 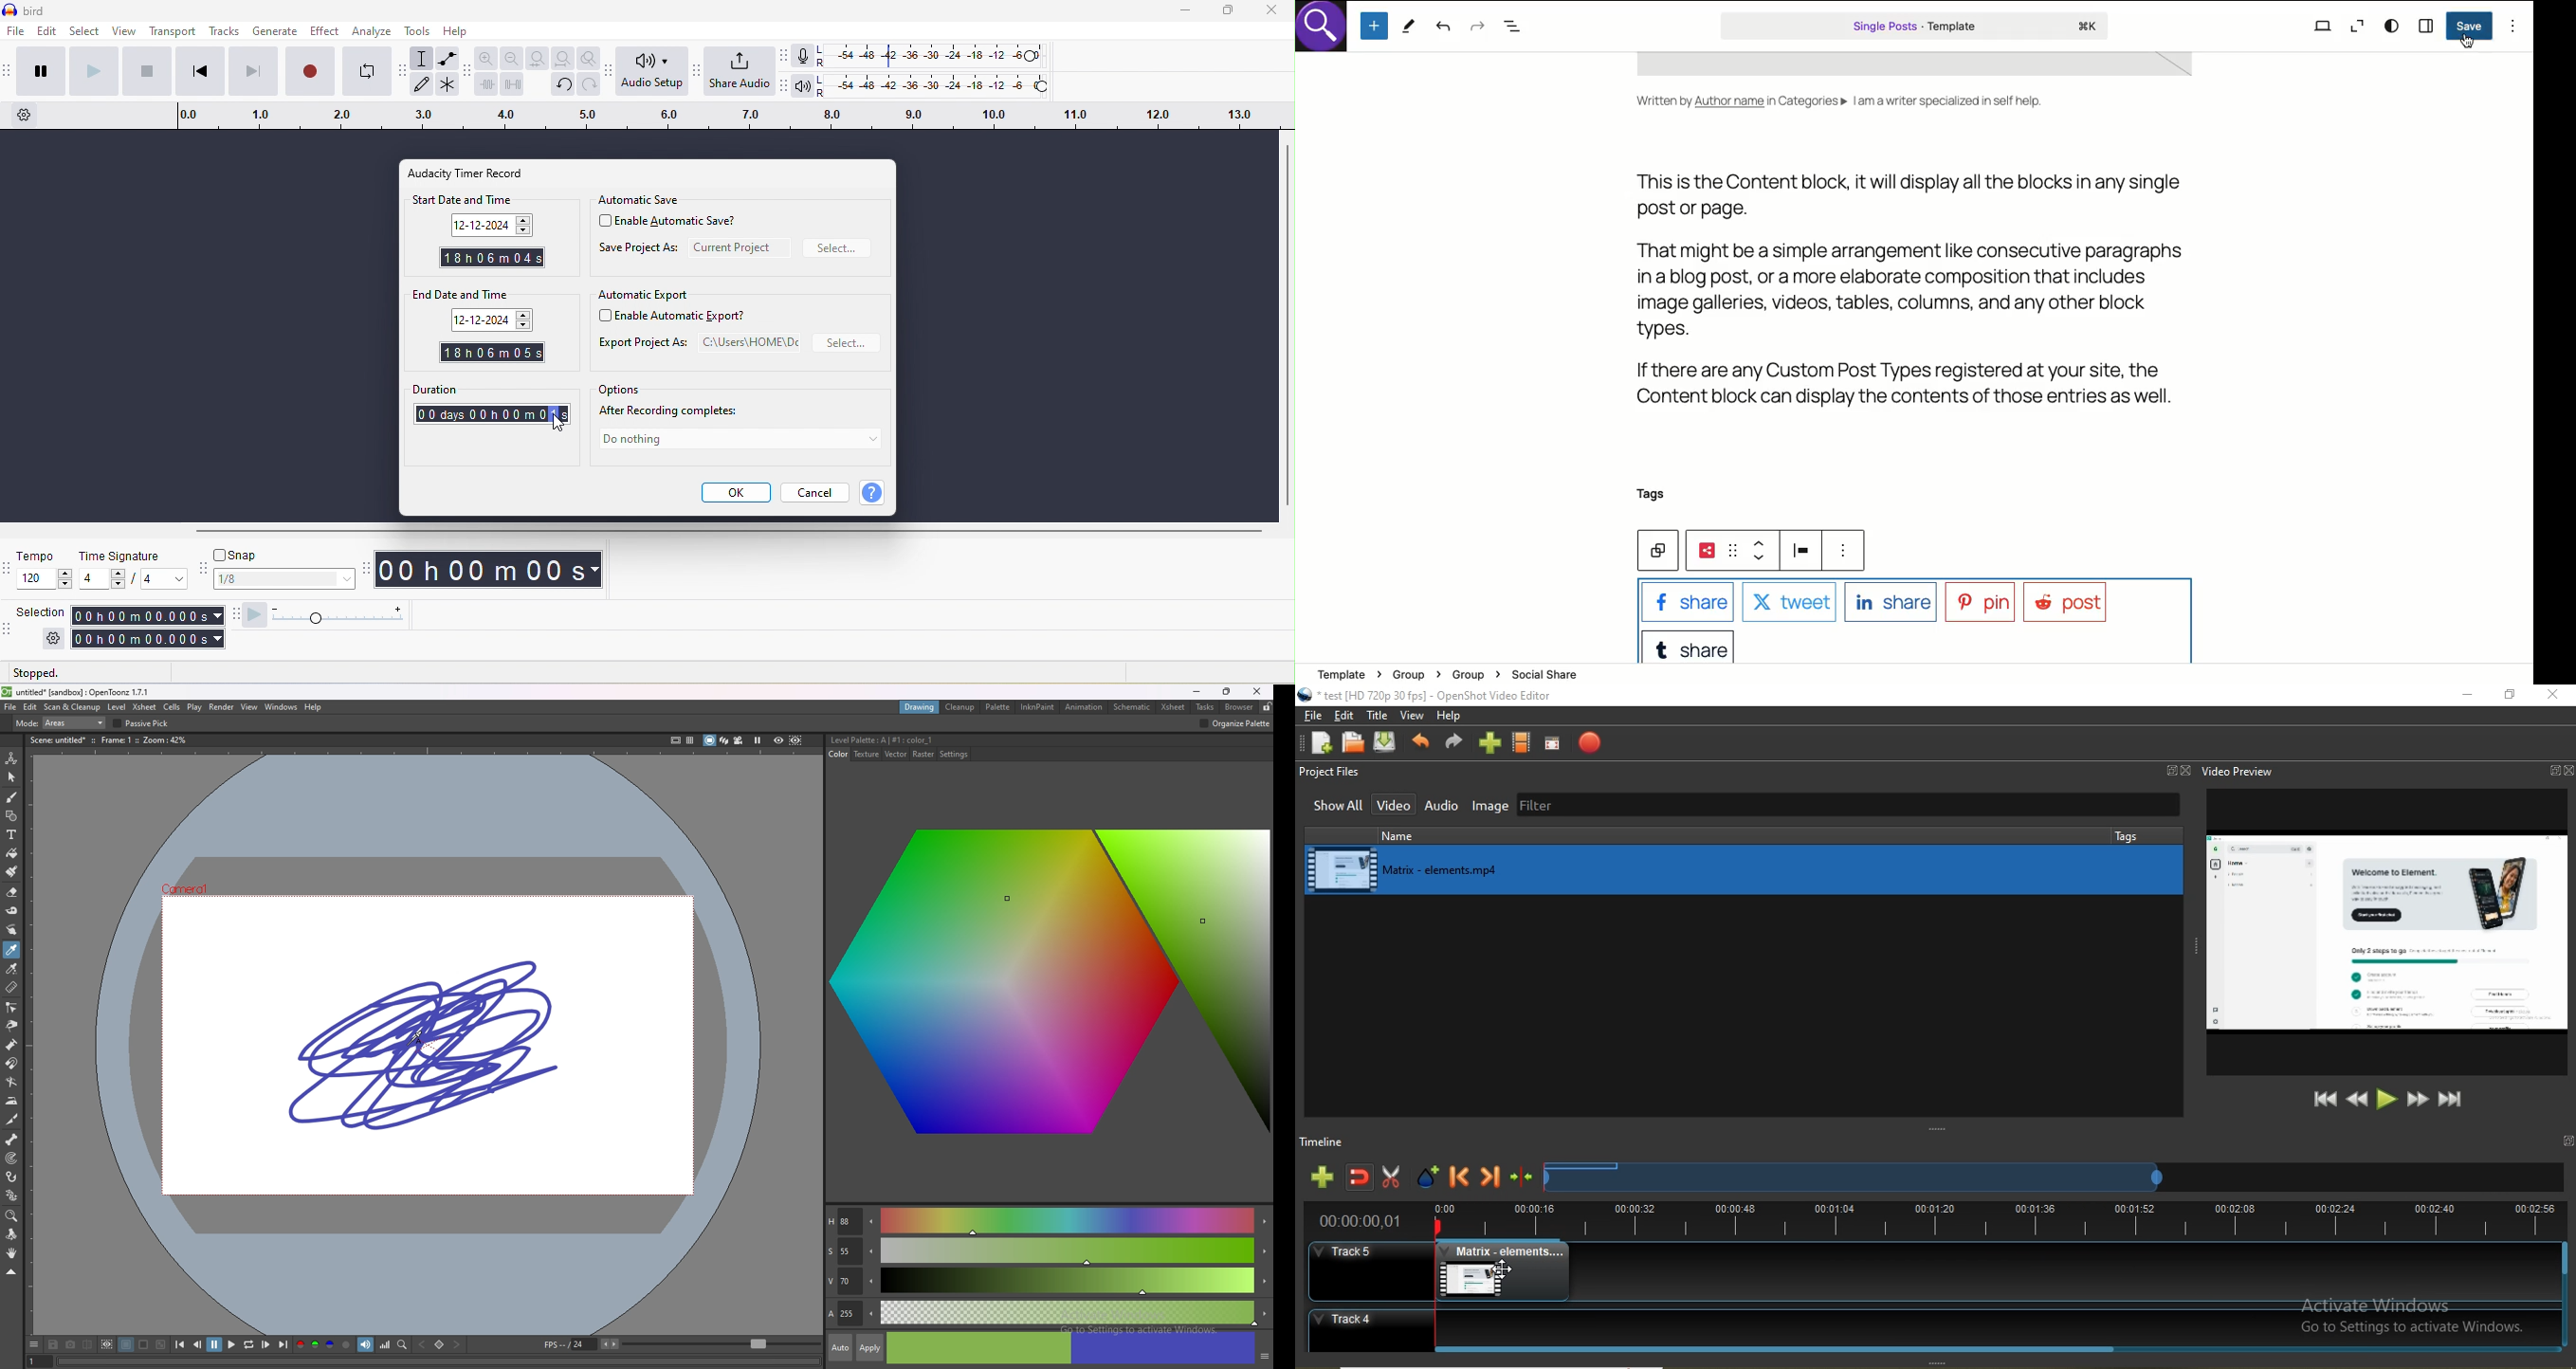 I want to click on Justification, so click(x=1802, y=551).